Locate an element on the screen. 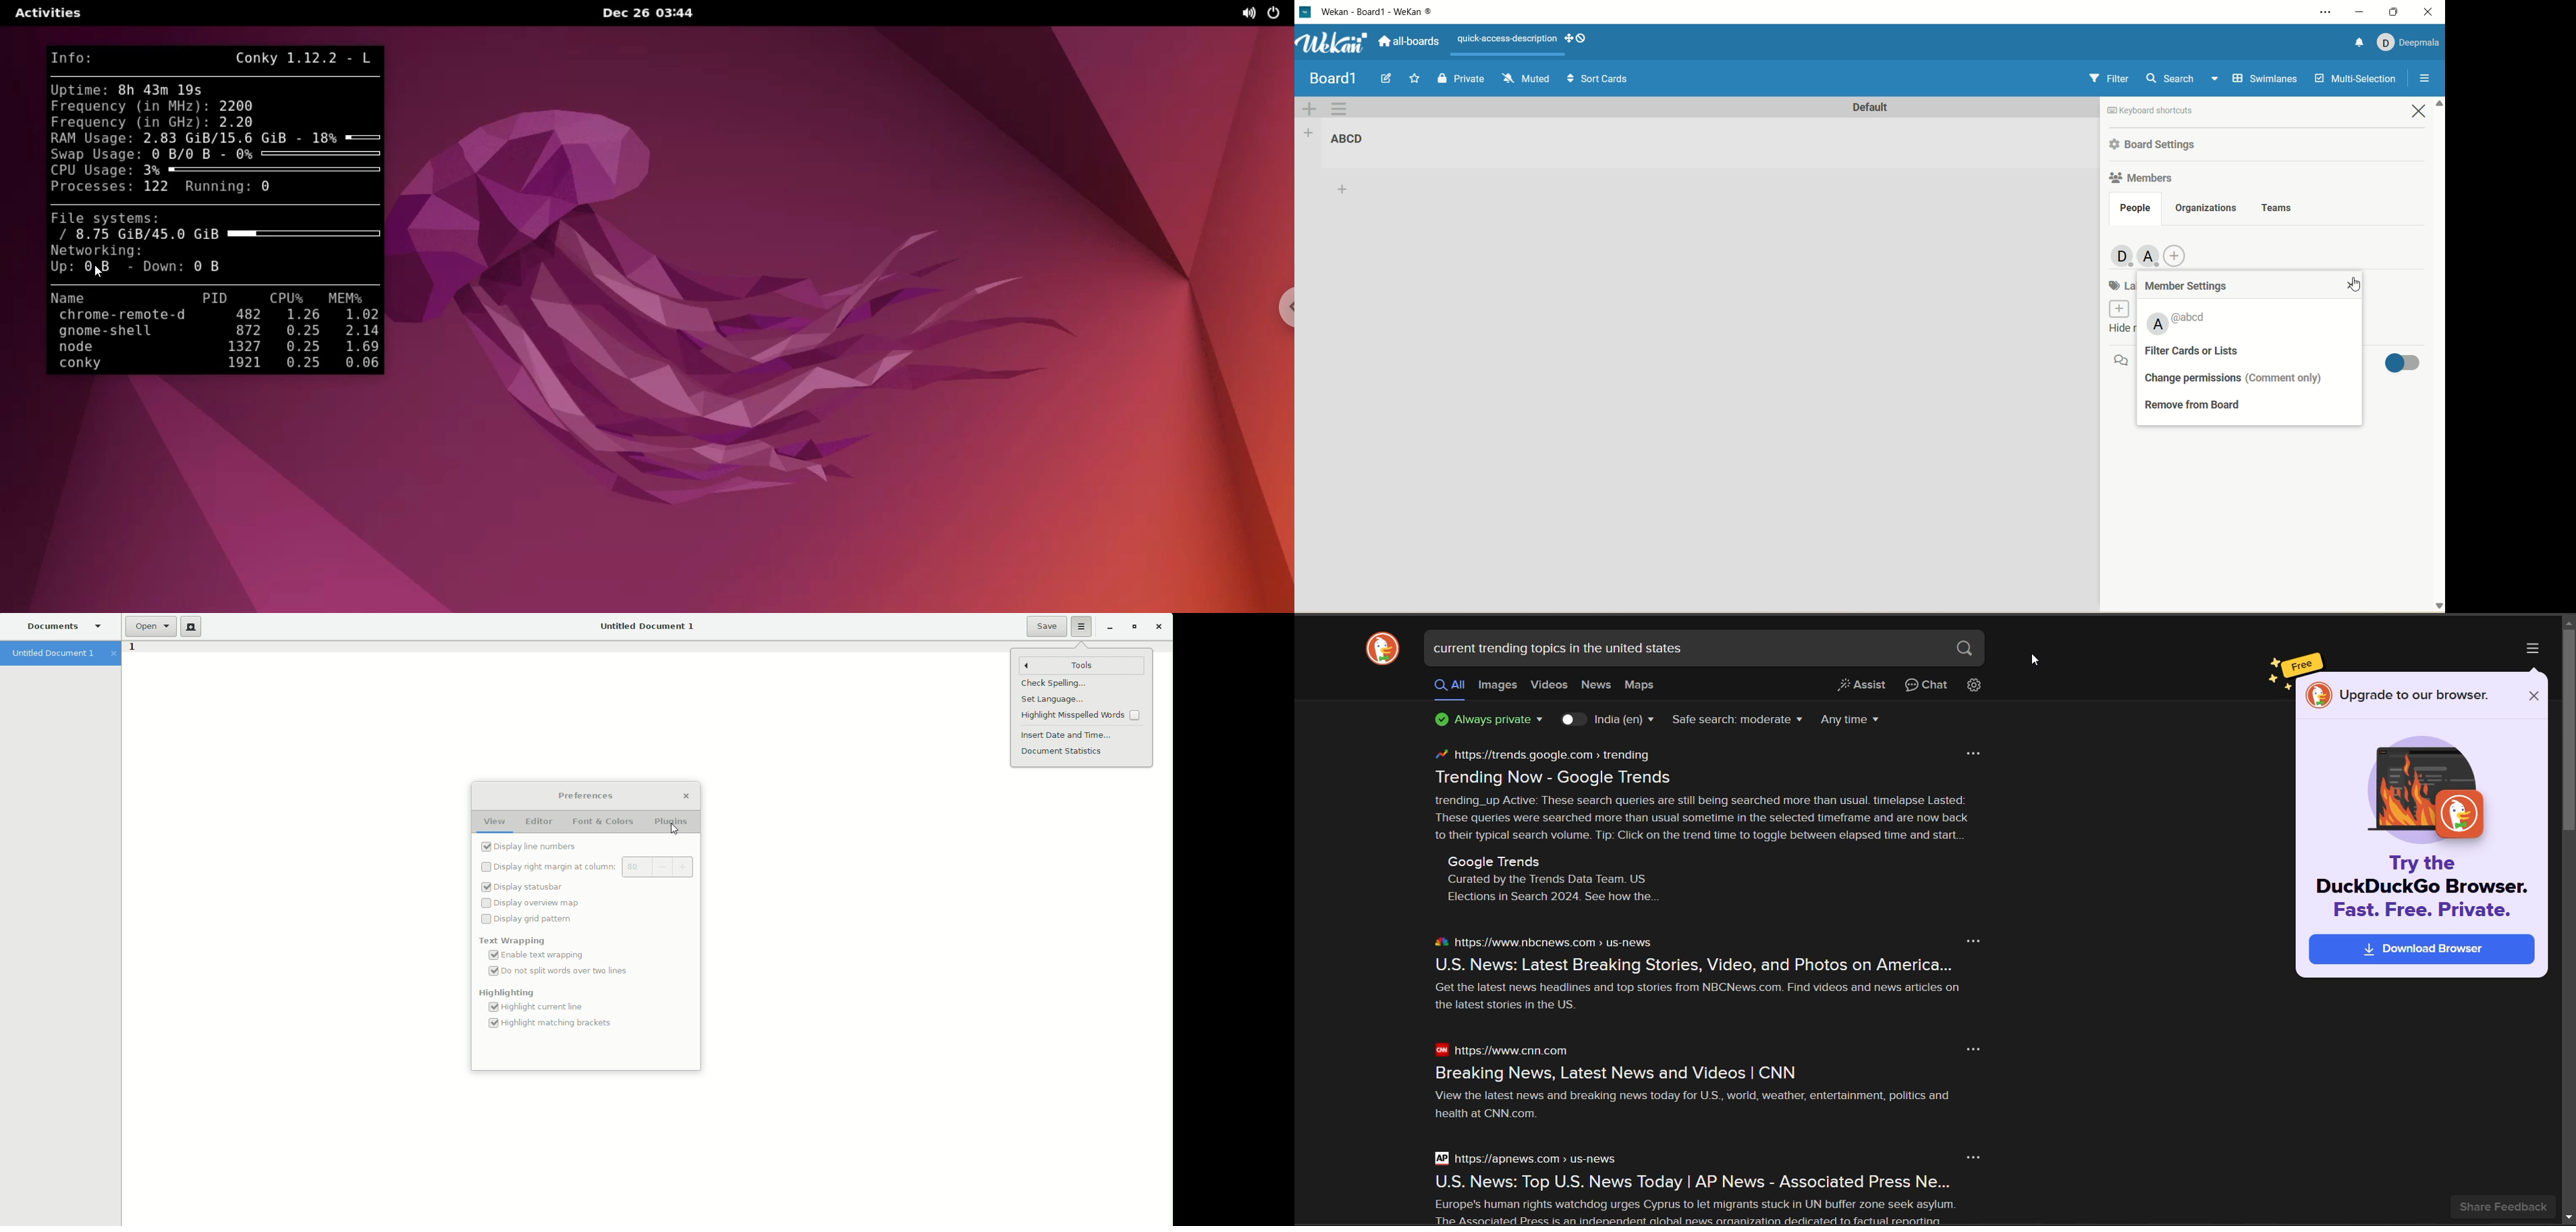 The image size is (2576, 1232). https:/apnews.com > us-news is located at coordinates (1525, 1155).